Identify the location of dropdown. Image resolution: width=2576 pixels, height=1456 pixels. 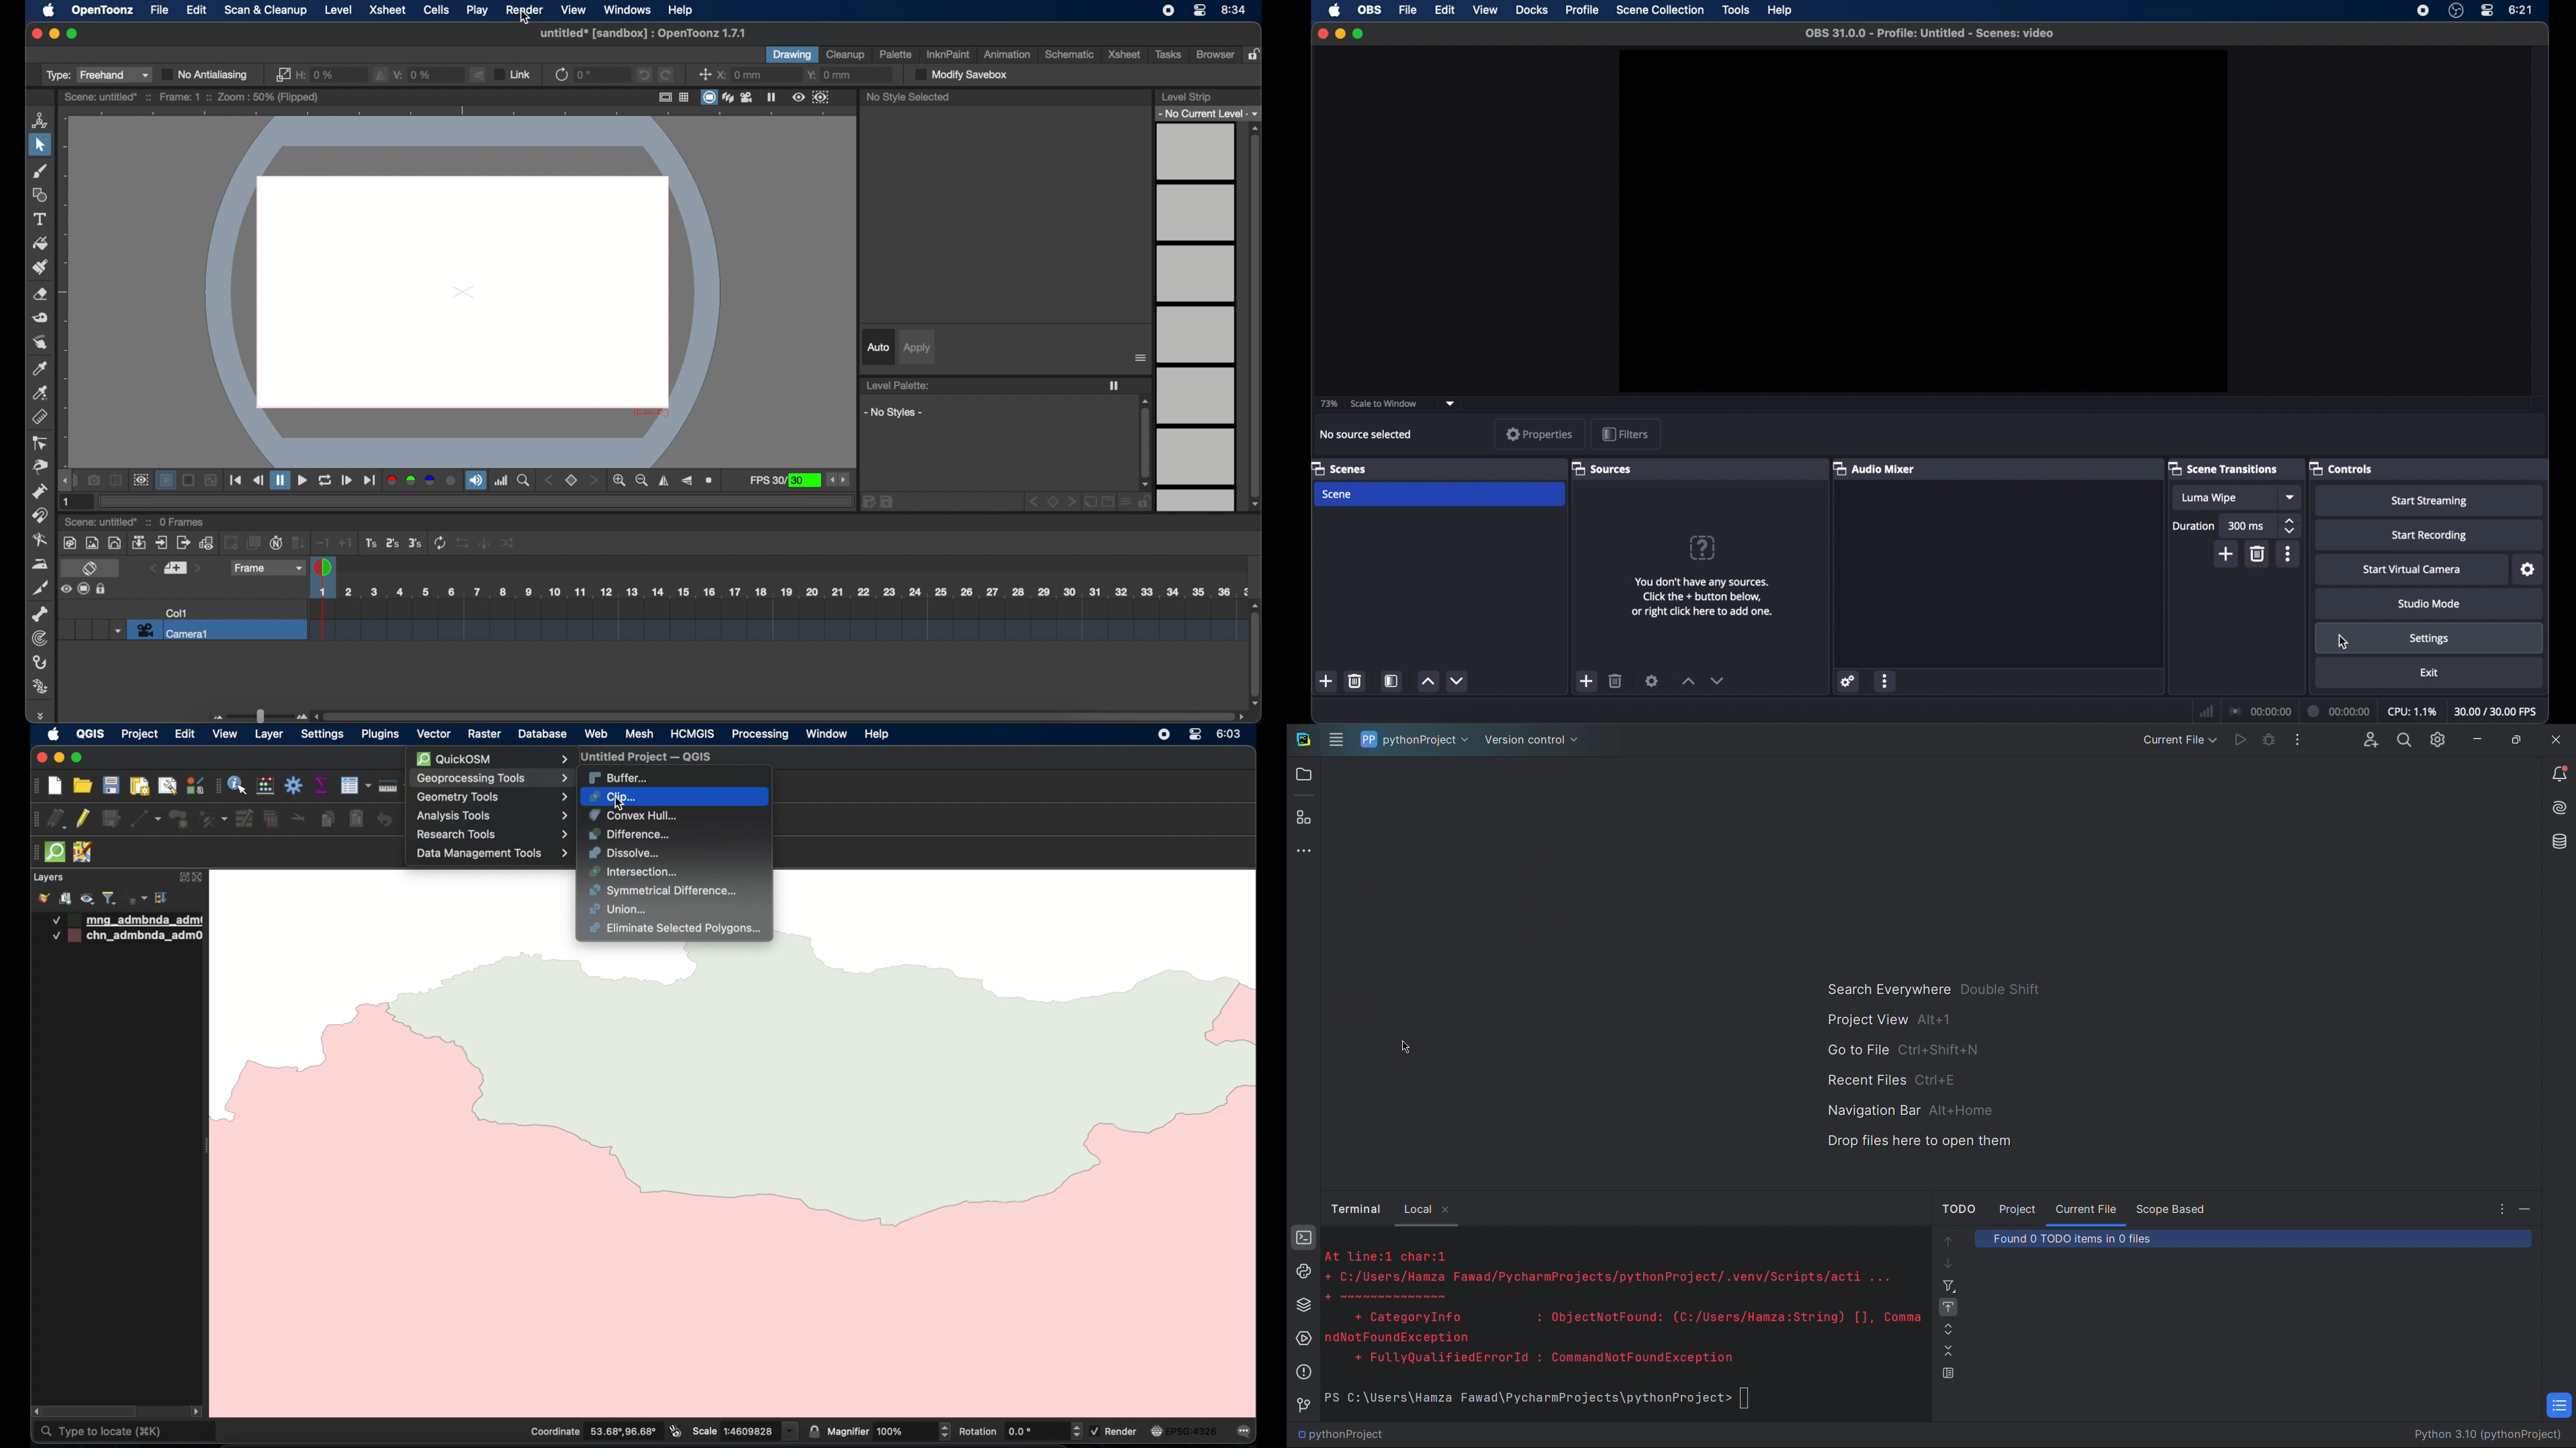
(1451, 404).